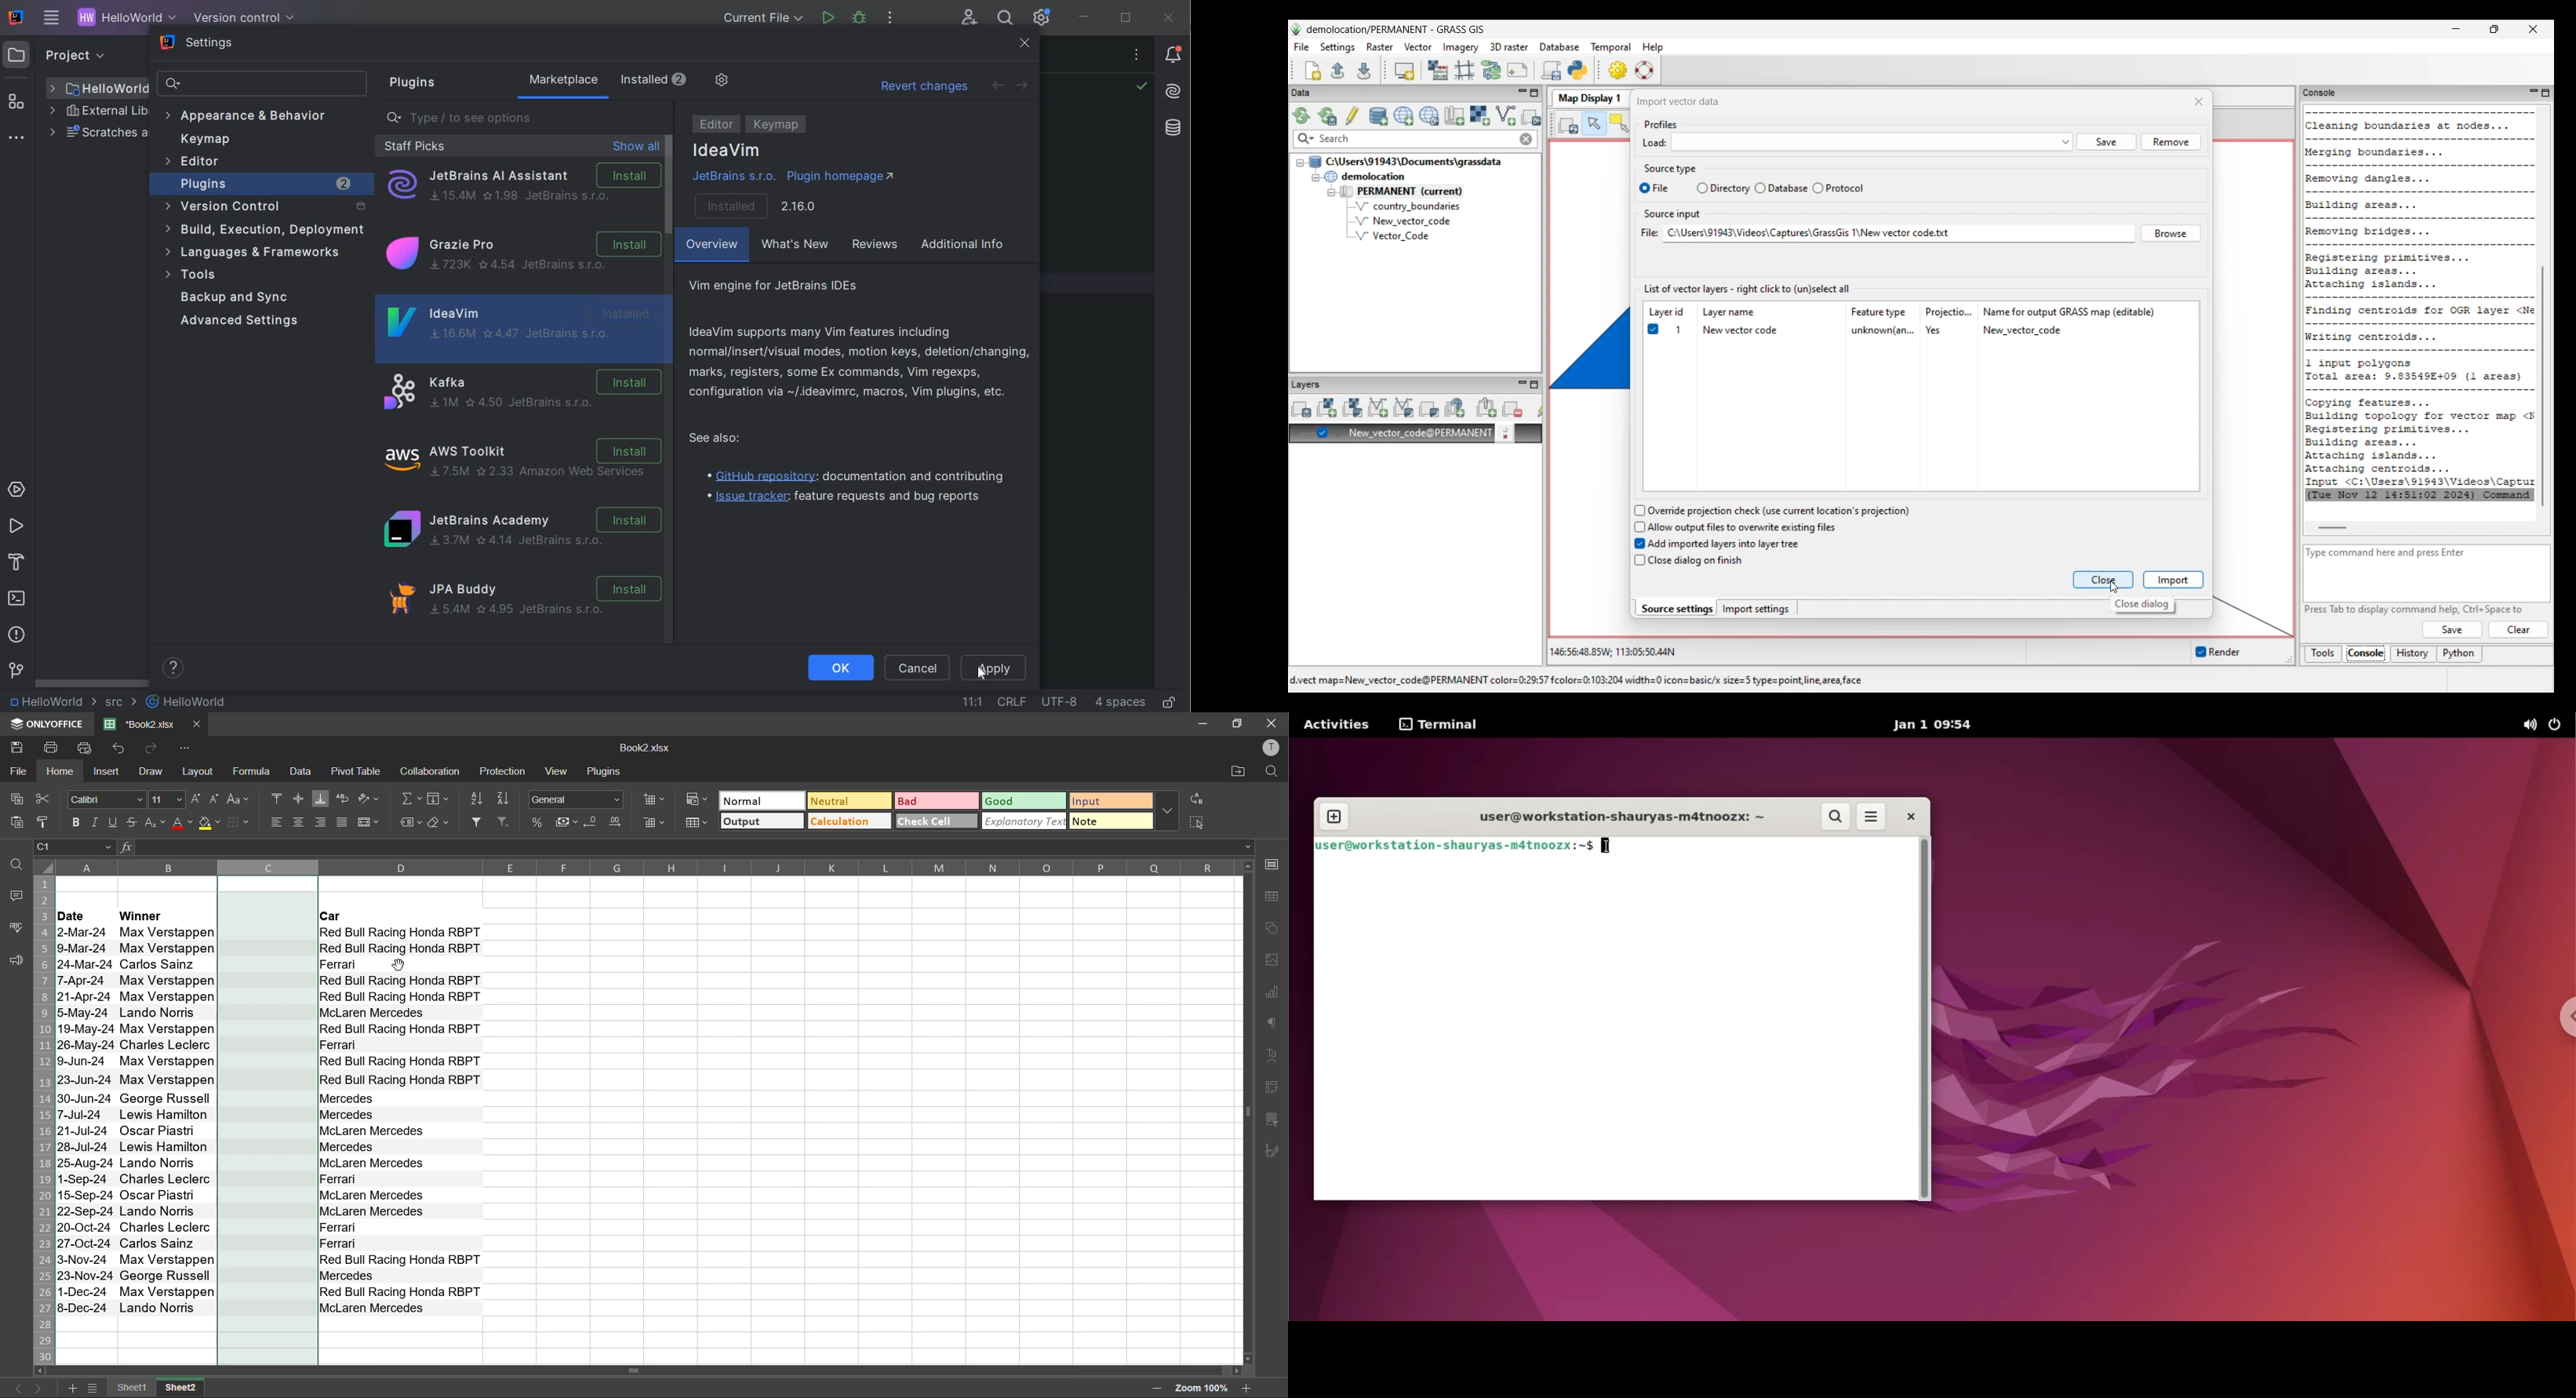 Image resolution: width=2576 pixels, height=1400 pixels. What do you see at coordinates (401, 918) in the screenshot?
I see `Car` at bounding box center [401, 918].